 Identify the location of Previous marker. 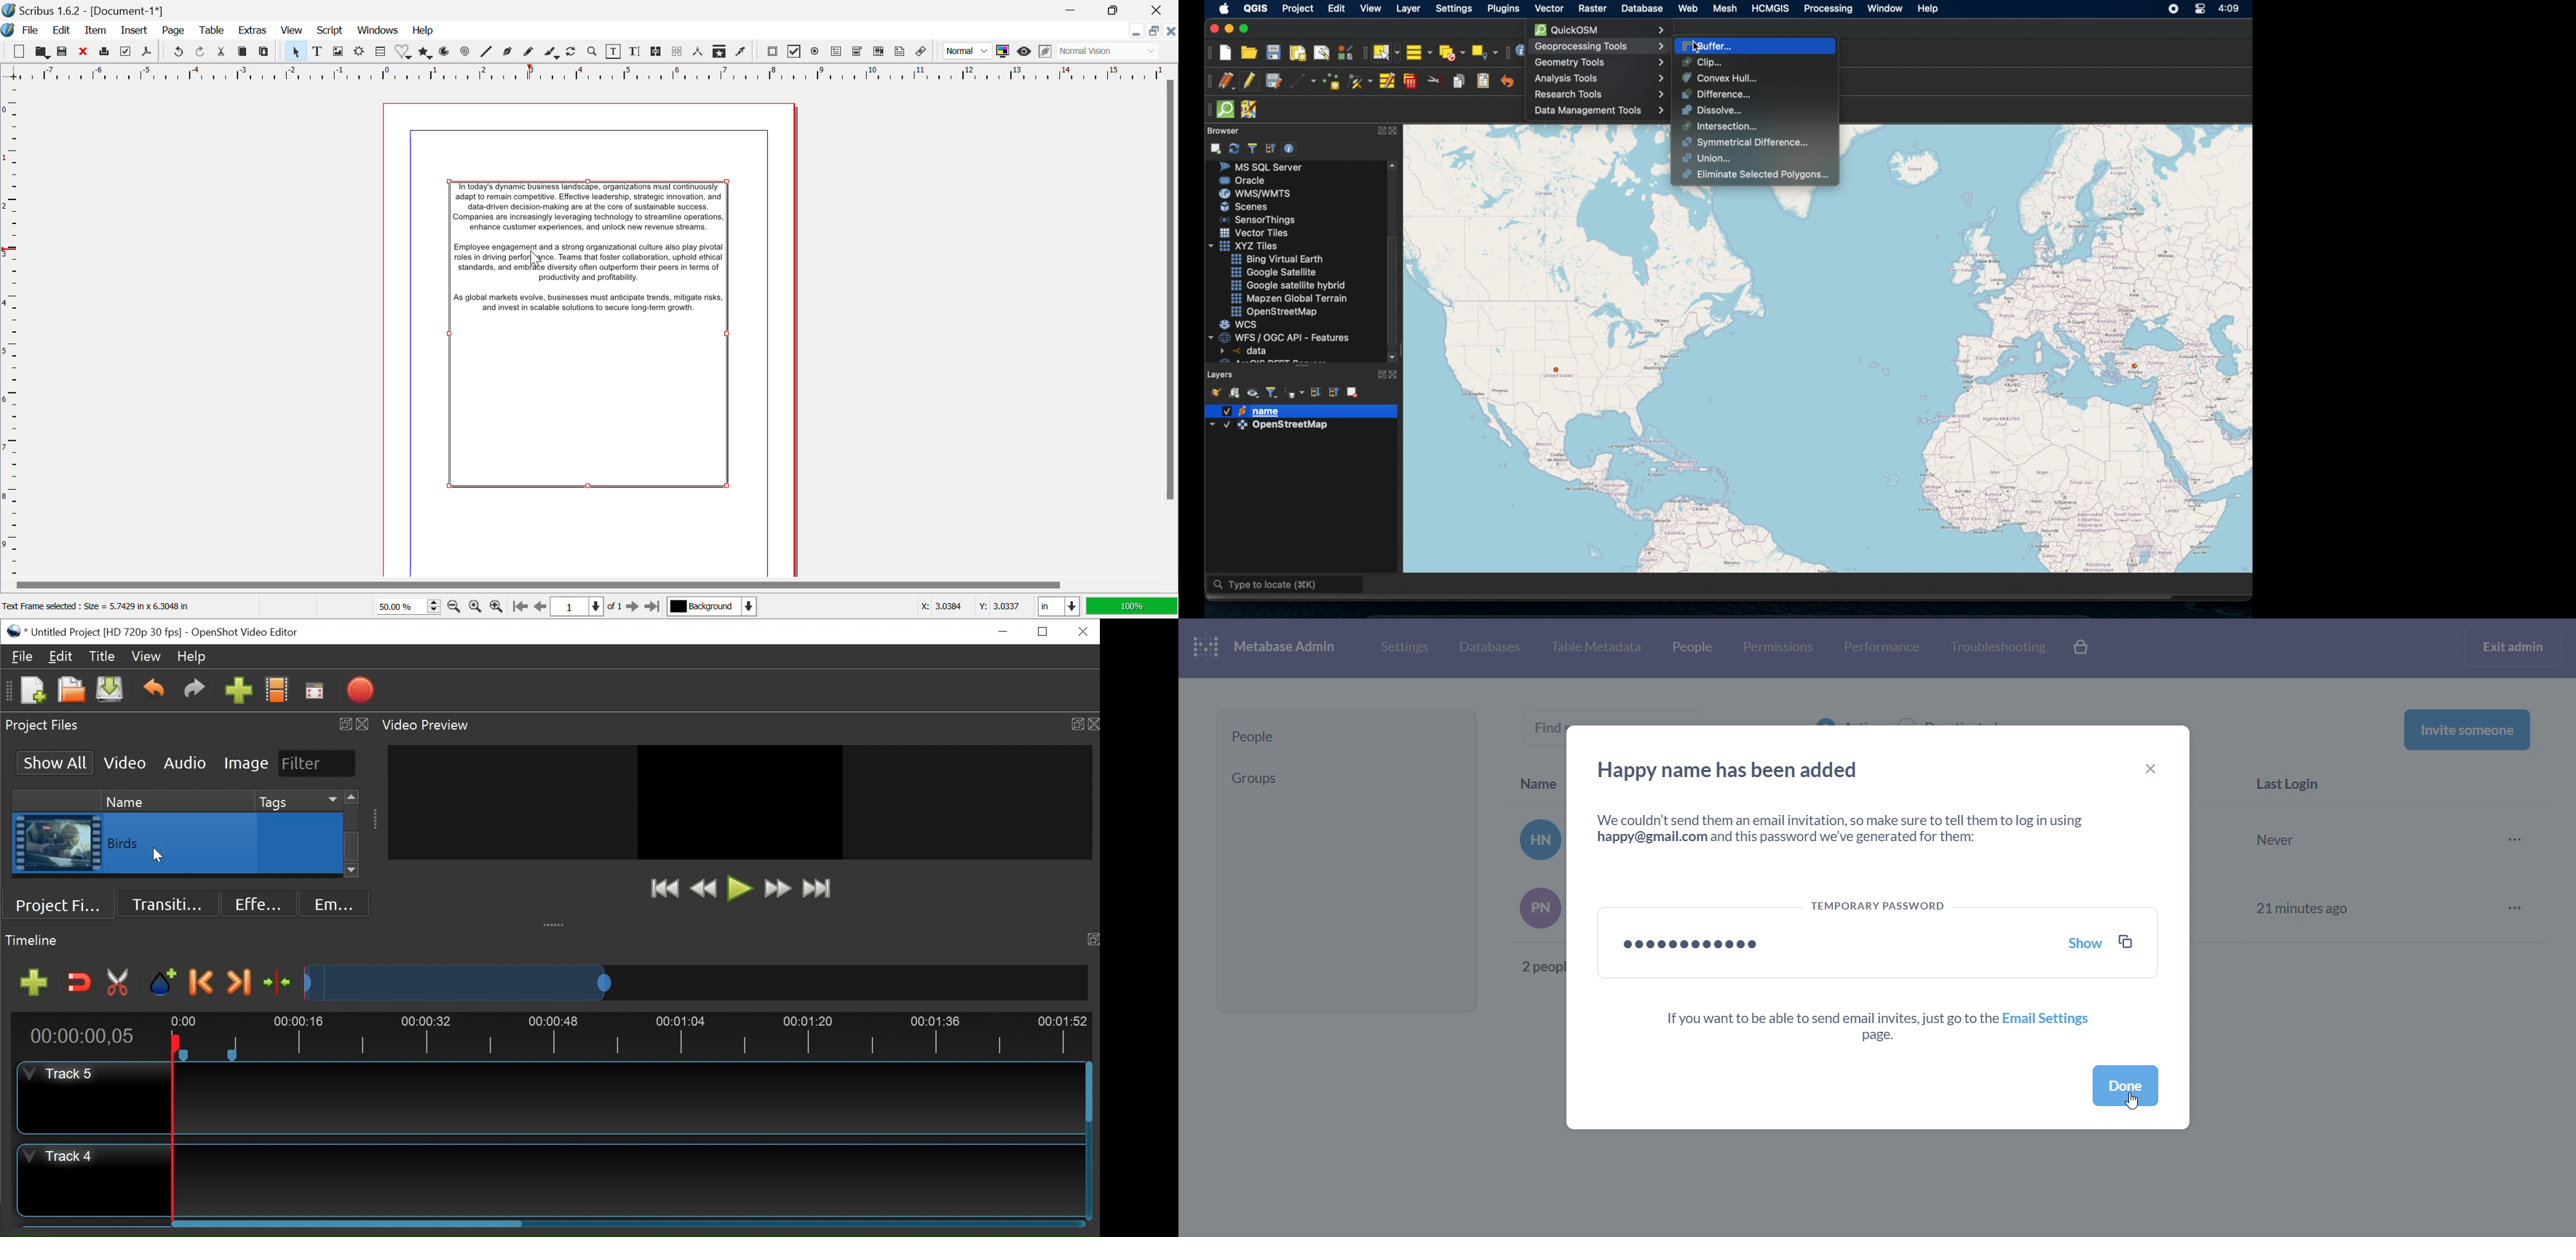
(203, 984).